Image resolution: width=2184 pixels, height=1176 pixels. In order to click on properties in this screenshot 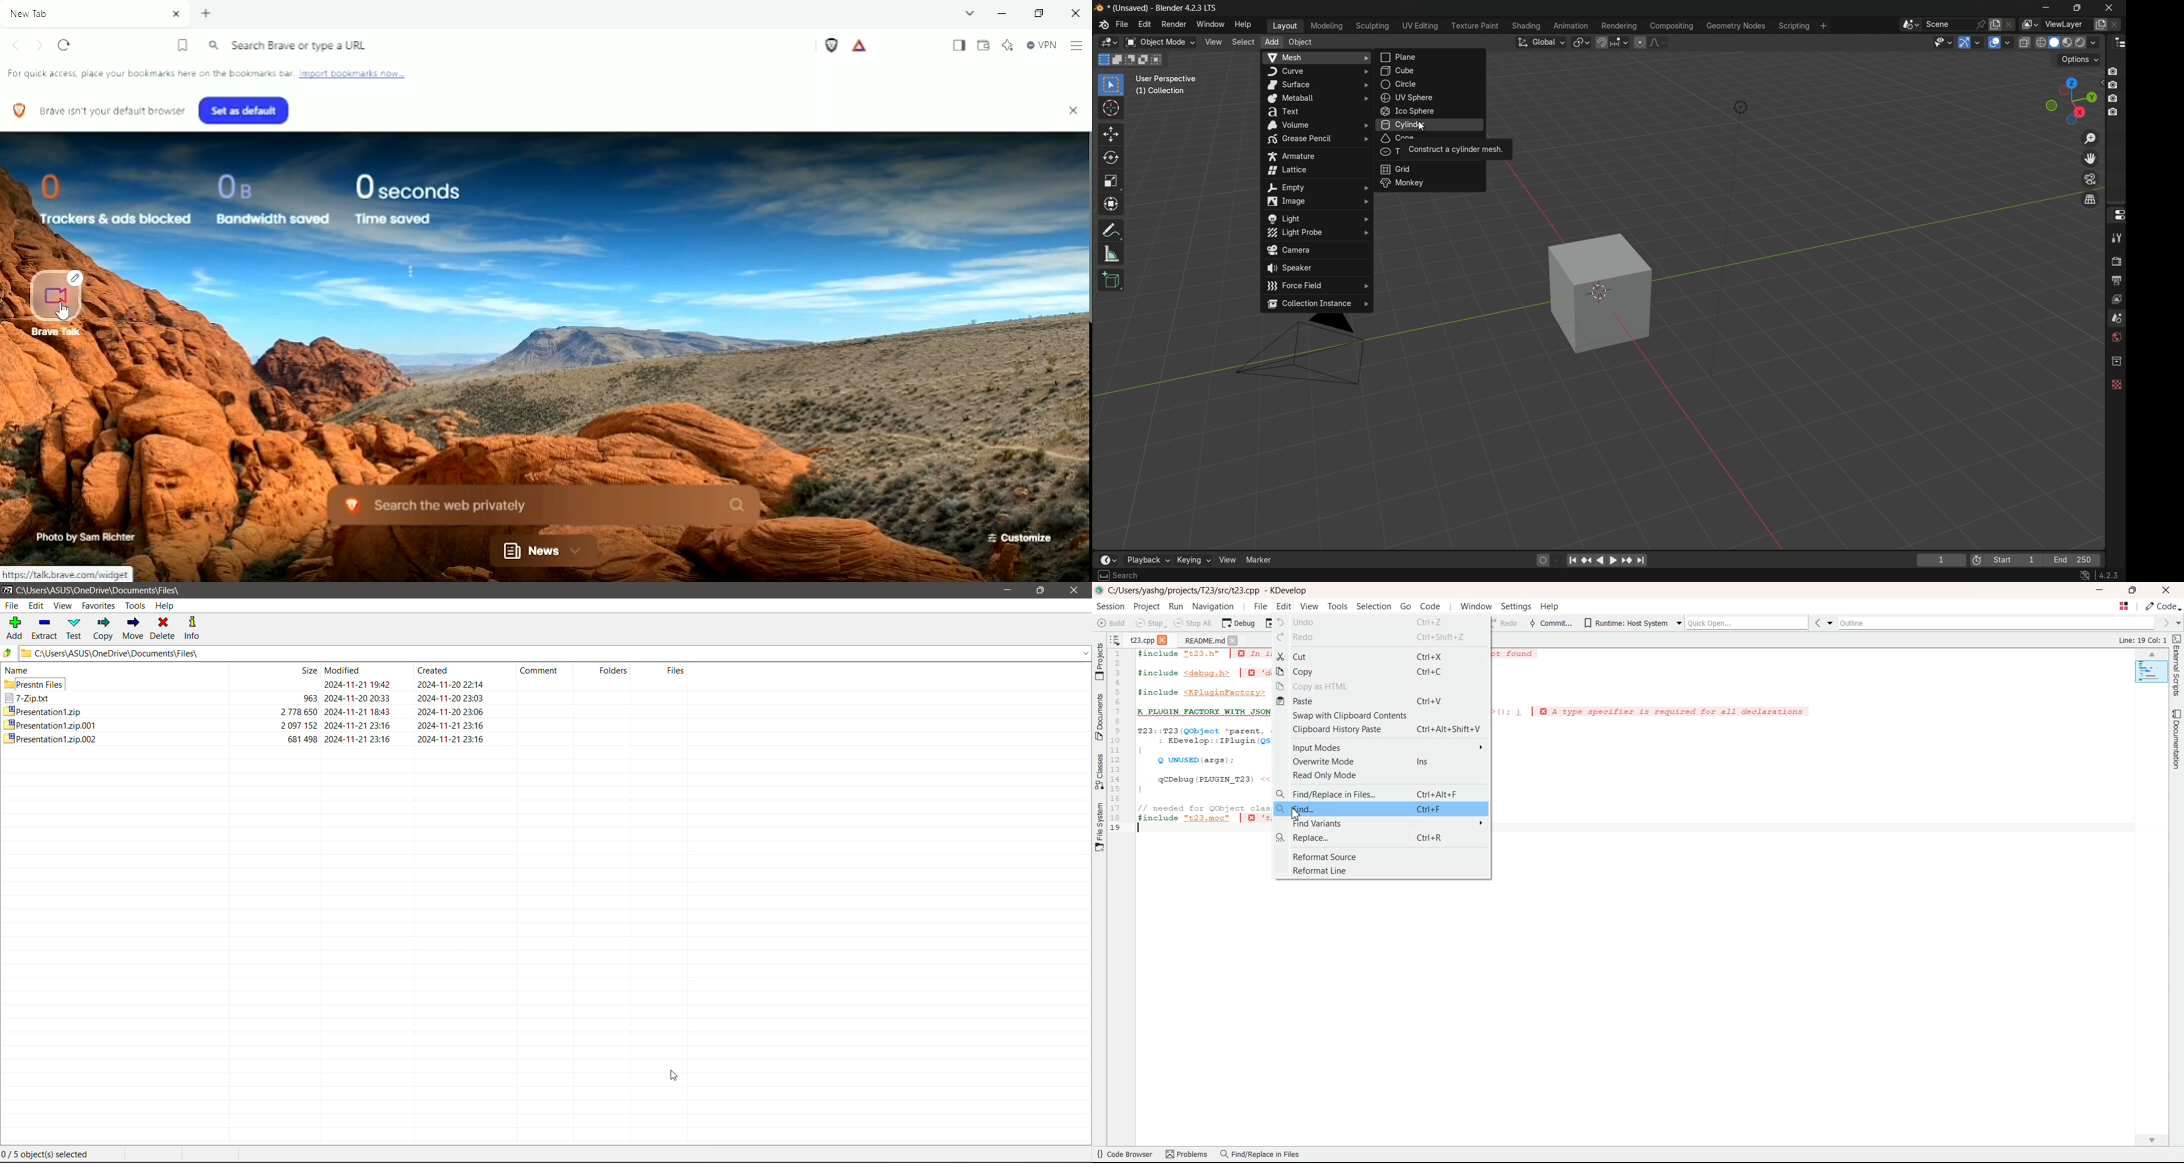, I will do `click(2116, 215)`.